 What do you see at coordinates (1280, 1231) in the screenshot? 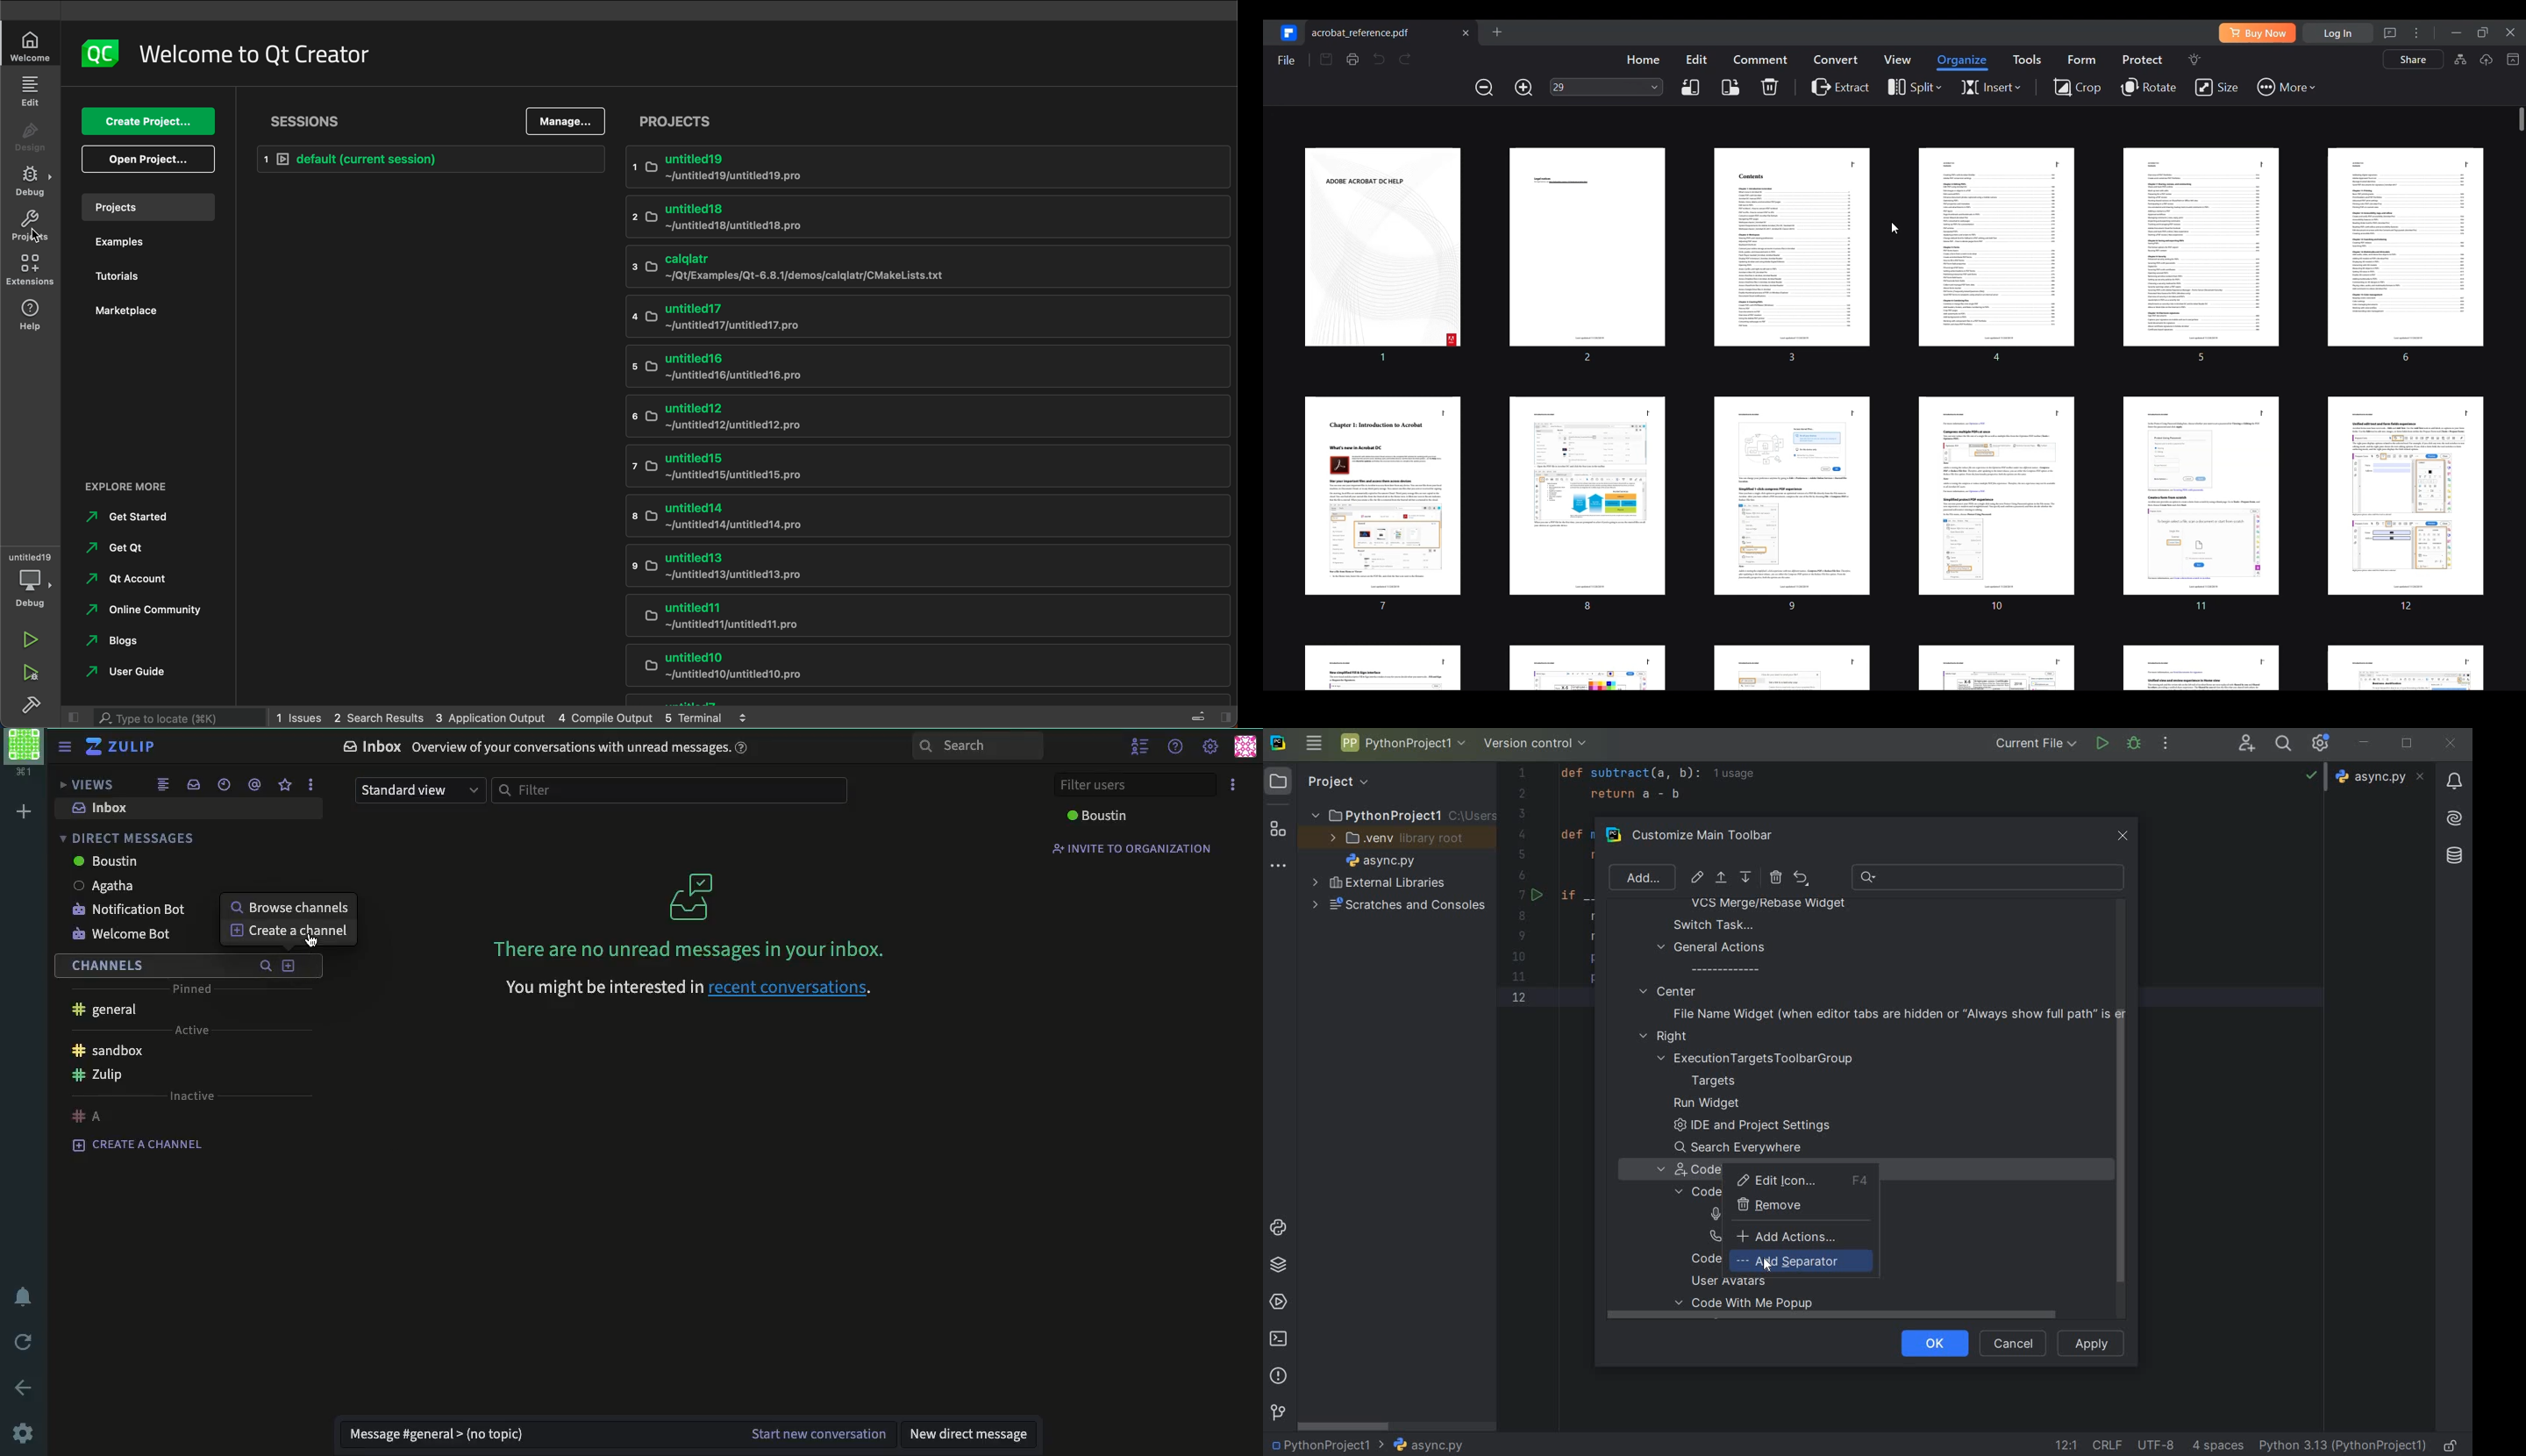
I see `PYTHON CONSOLE` at bounding box center [1280, 1231].